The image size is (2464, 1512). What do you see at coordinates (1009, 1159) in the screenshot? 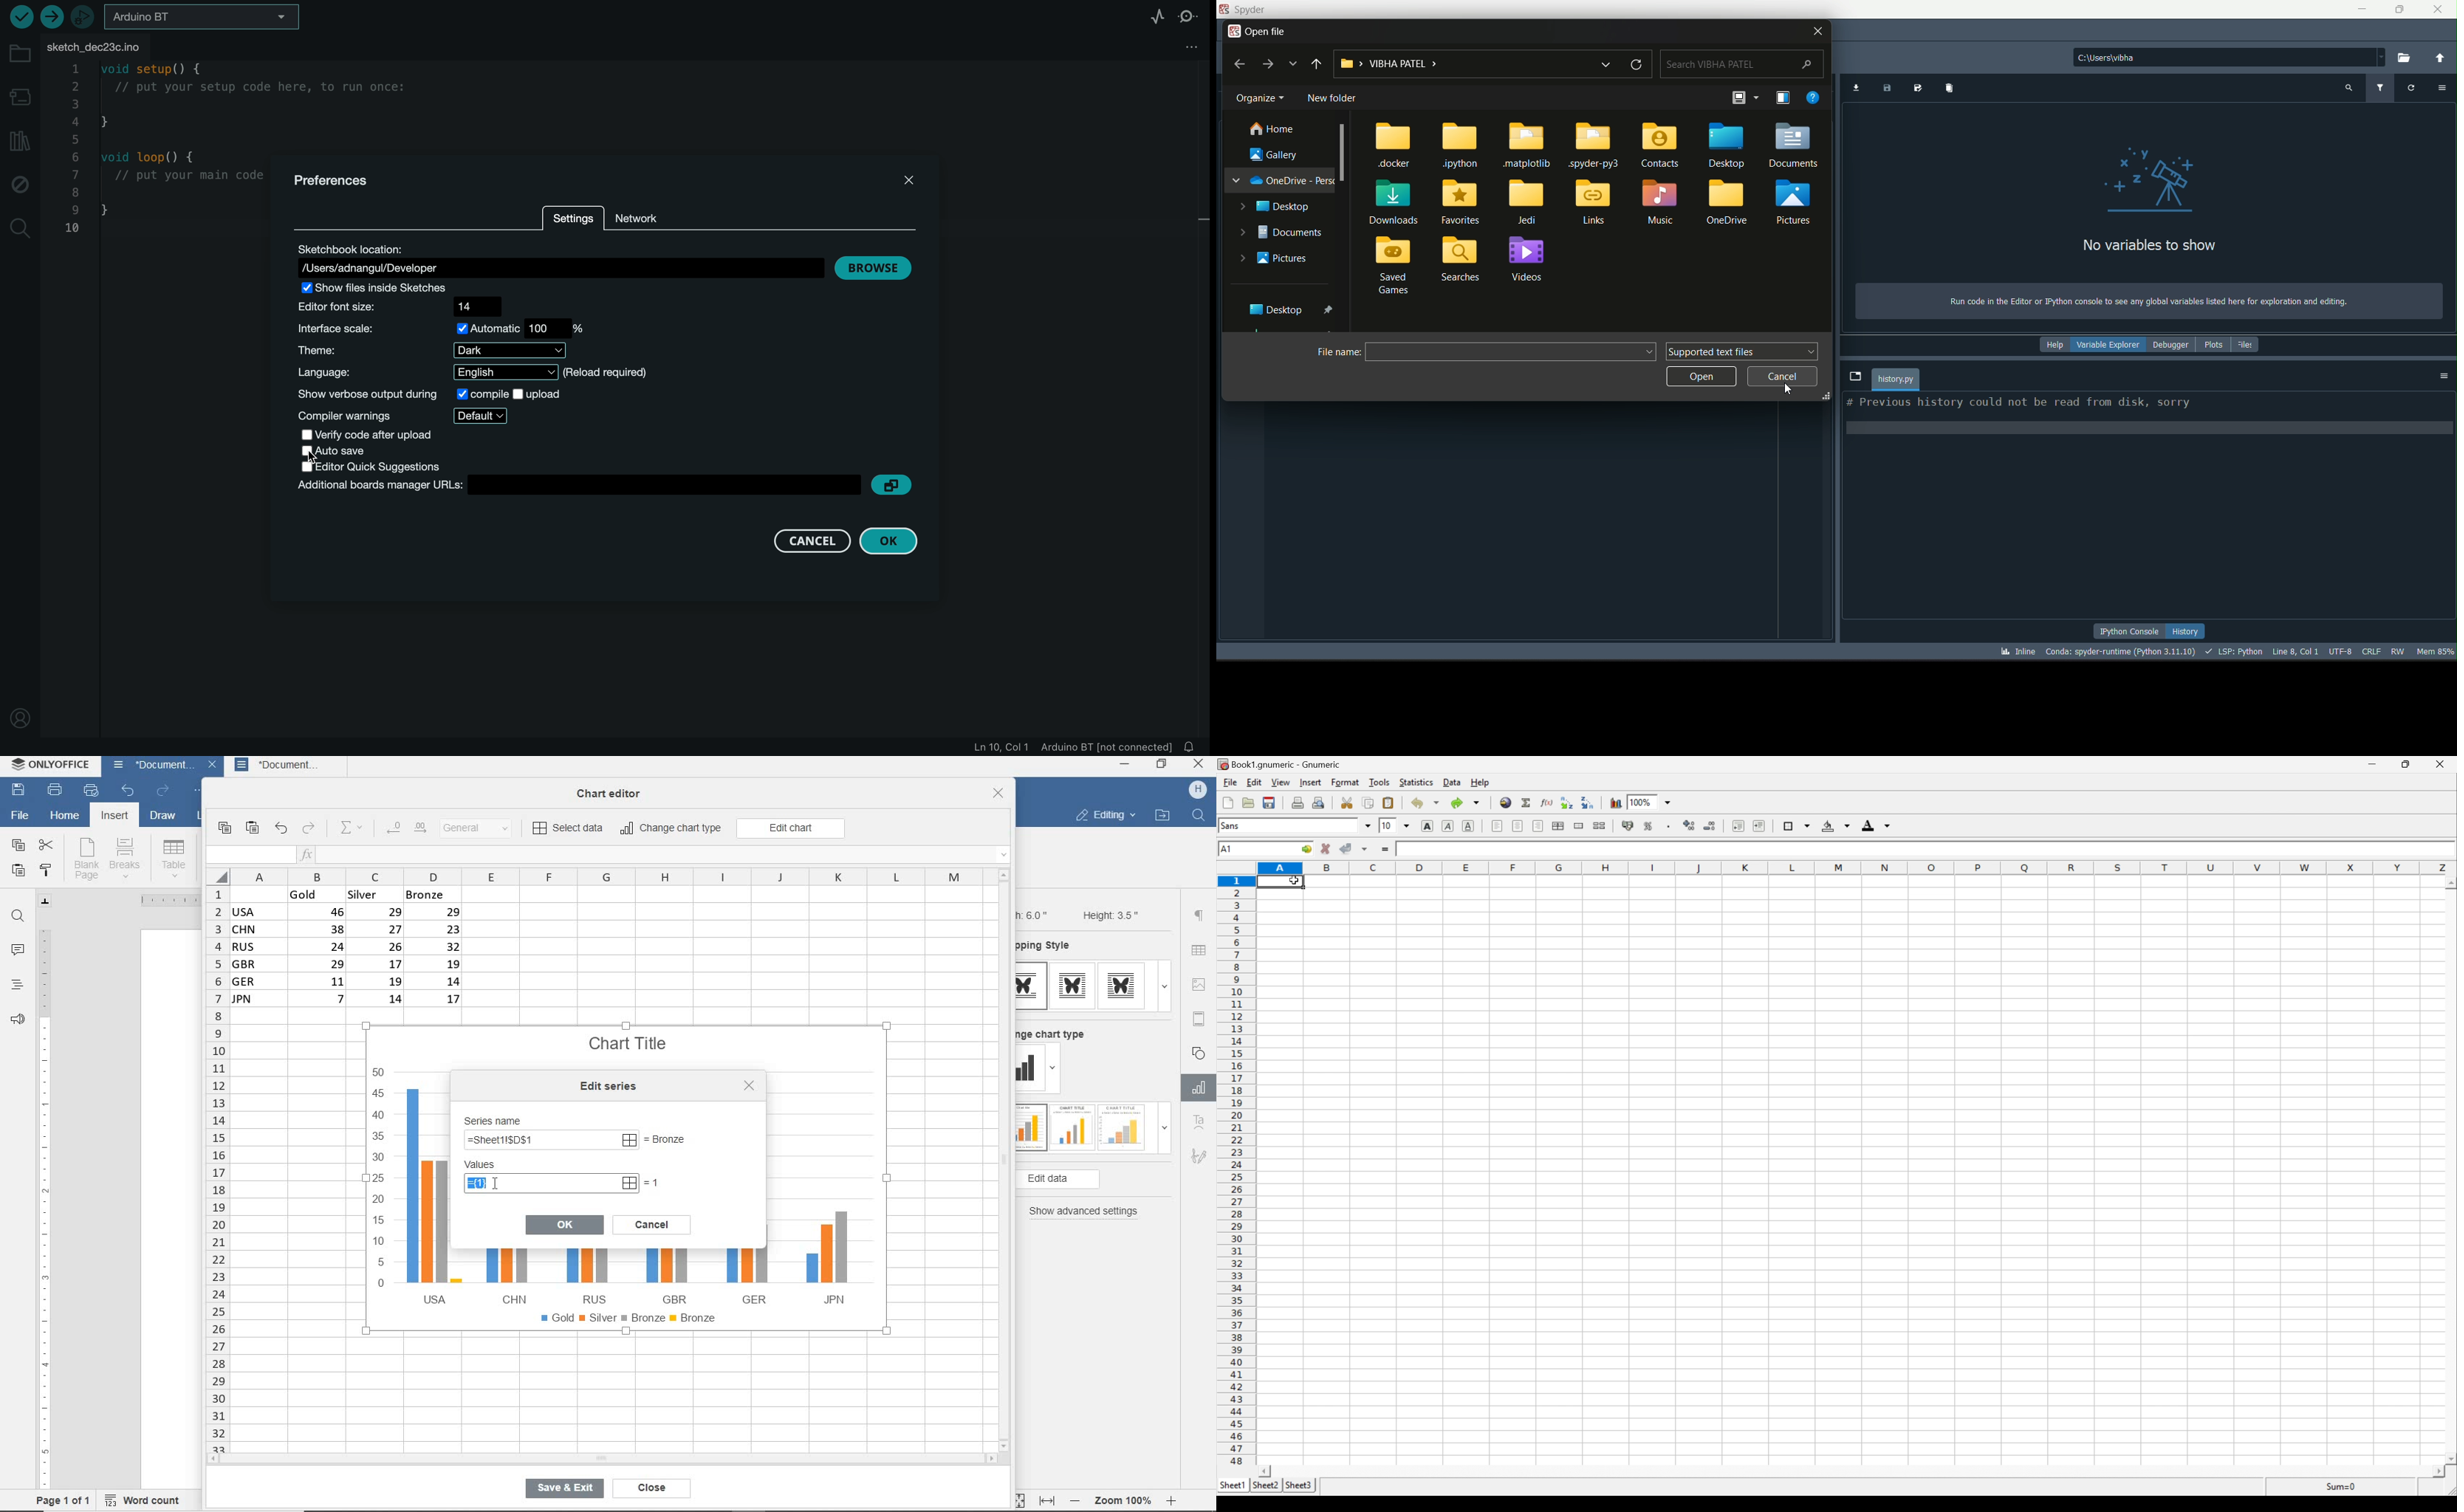
I see `vertical scroll bar` at bounding box center [1009, 1159].